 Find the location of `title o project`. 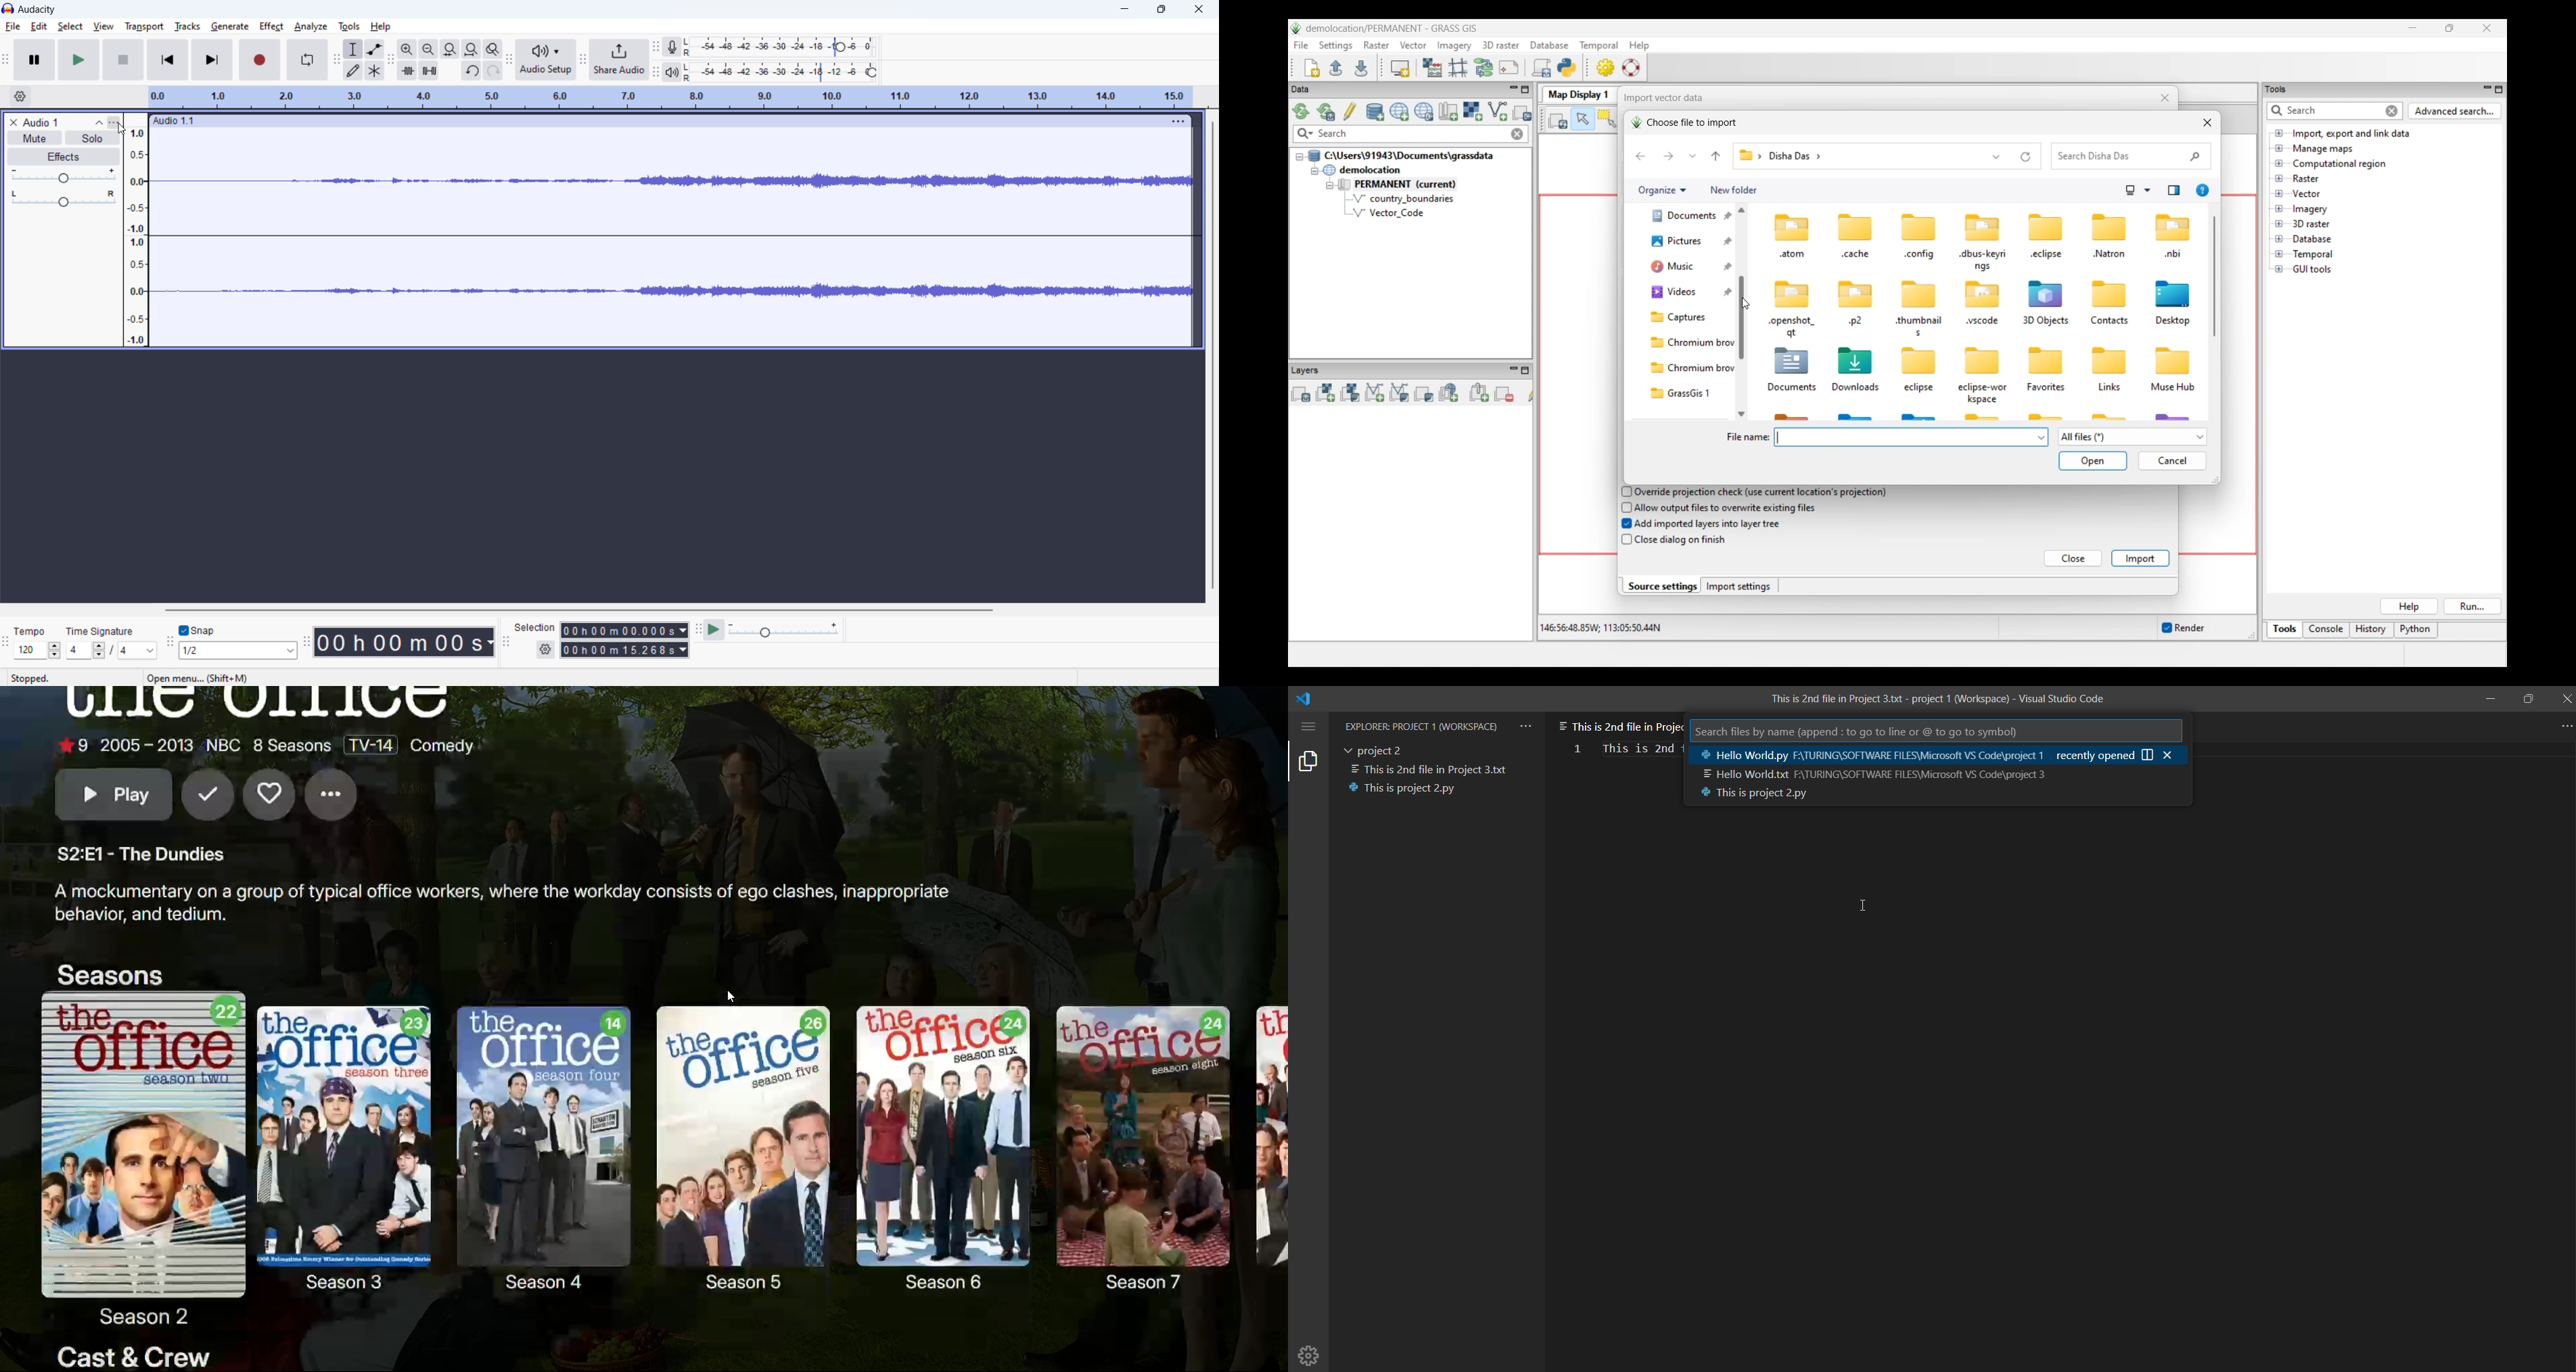

title o project is located at coordinates (41, 122).